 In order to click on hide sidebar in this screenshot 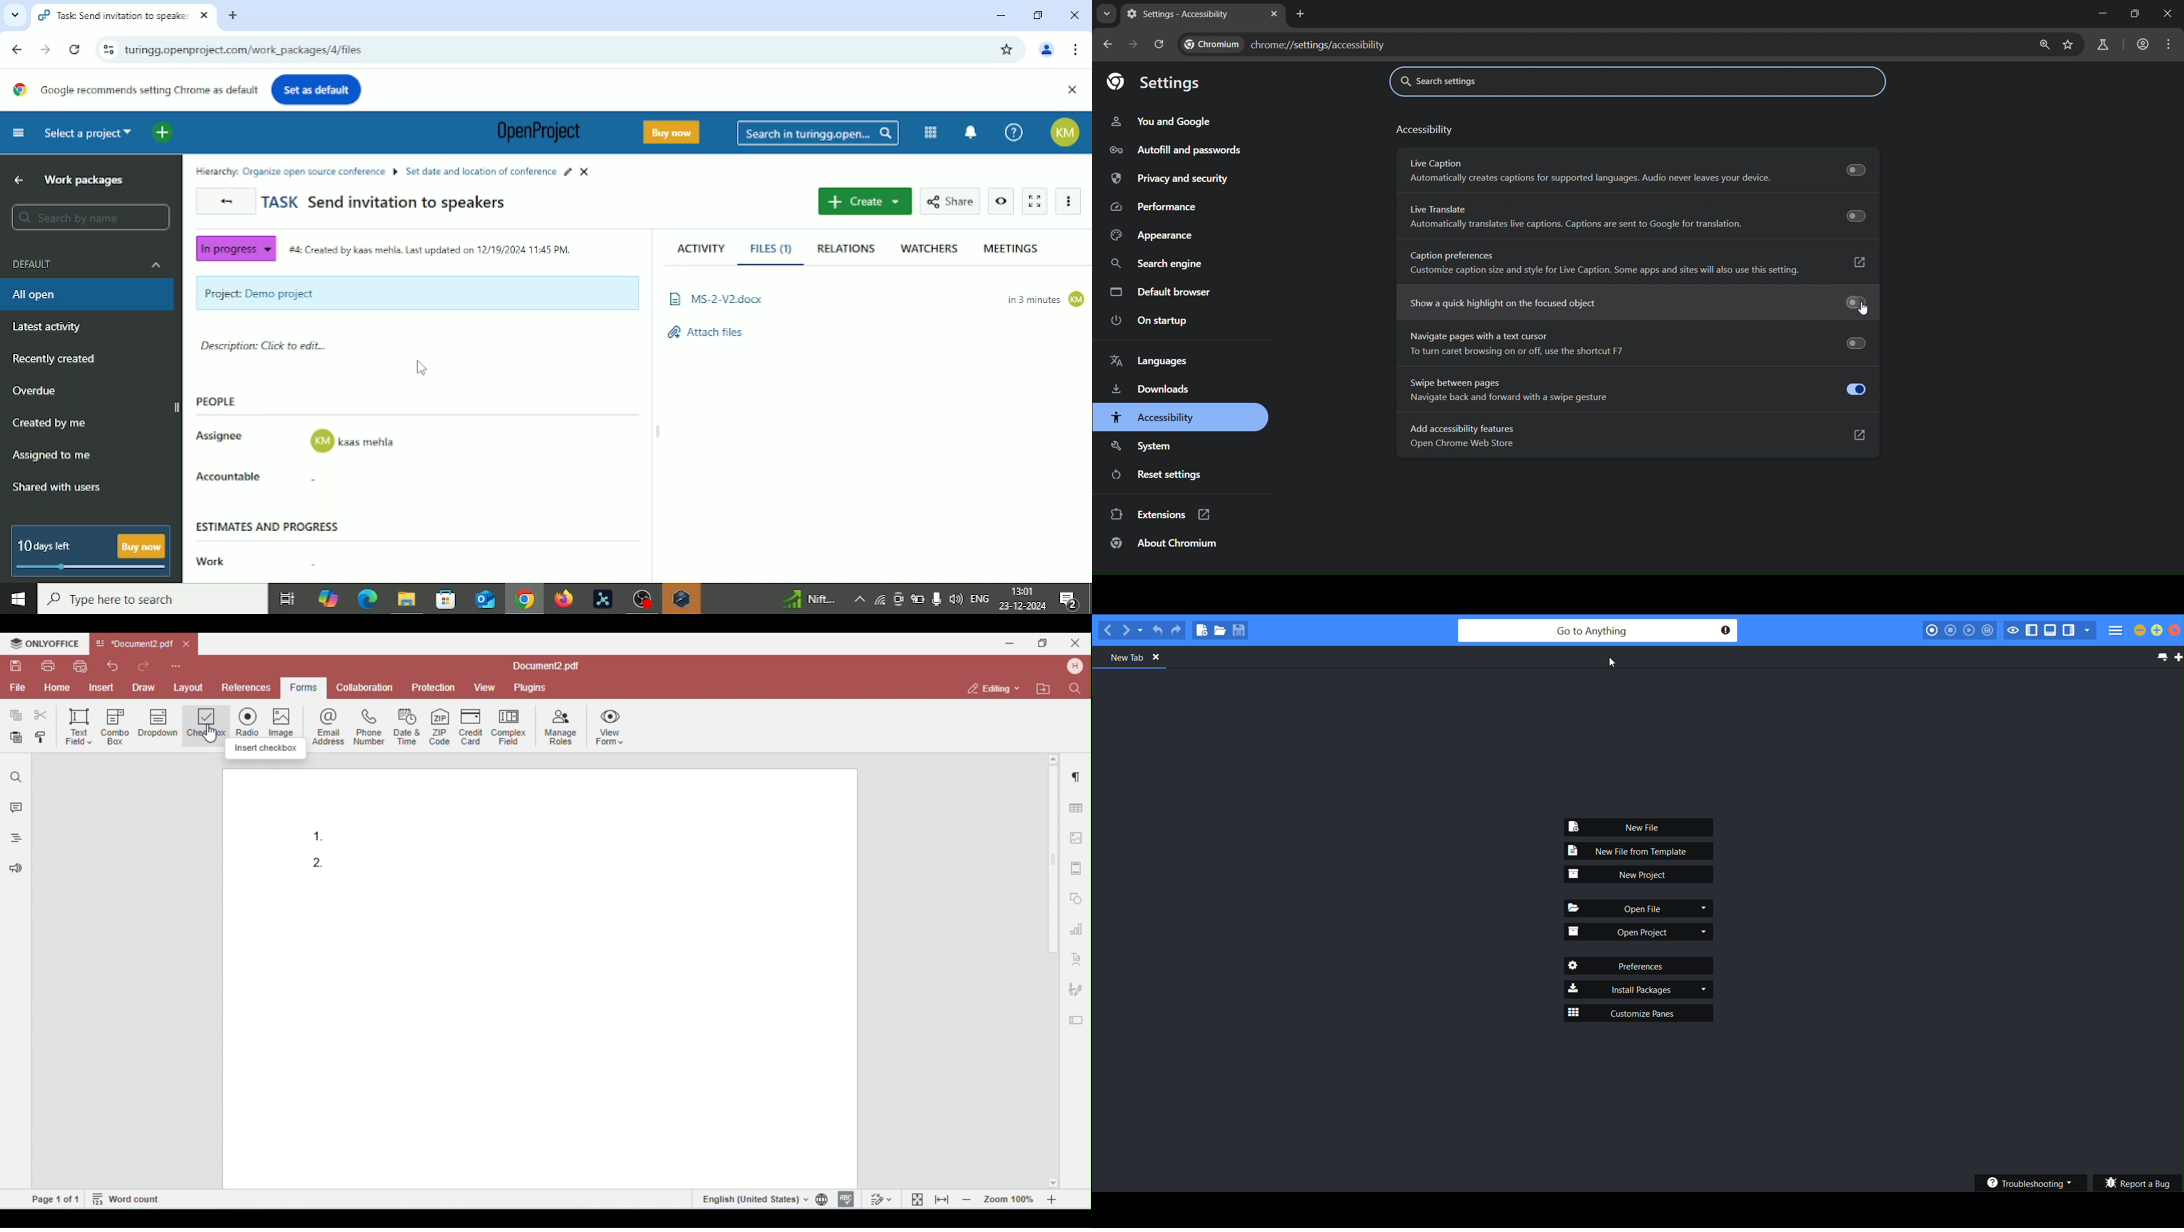, I will do `click(178, 406)`.